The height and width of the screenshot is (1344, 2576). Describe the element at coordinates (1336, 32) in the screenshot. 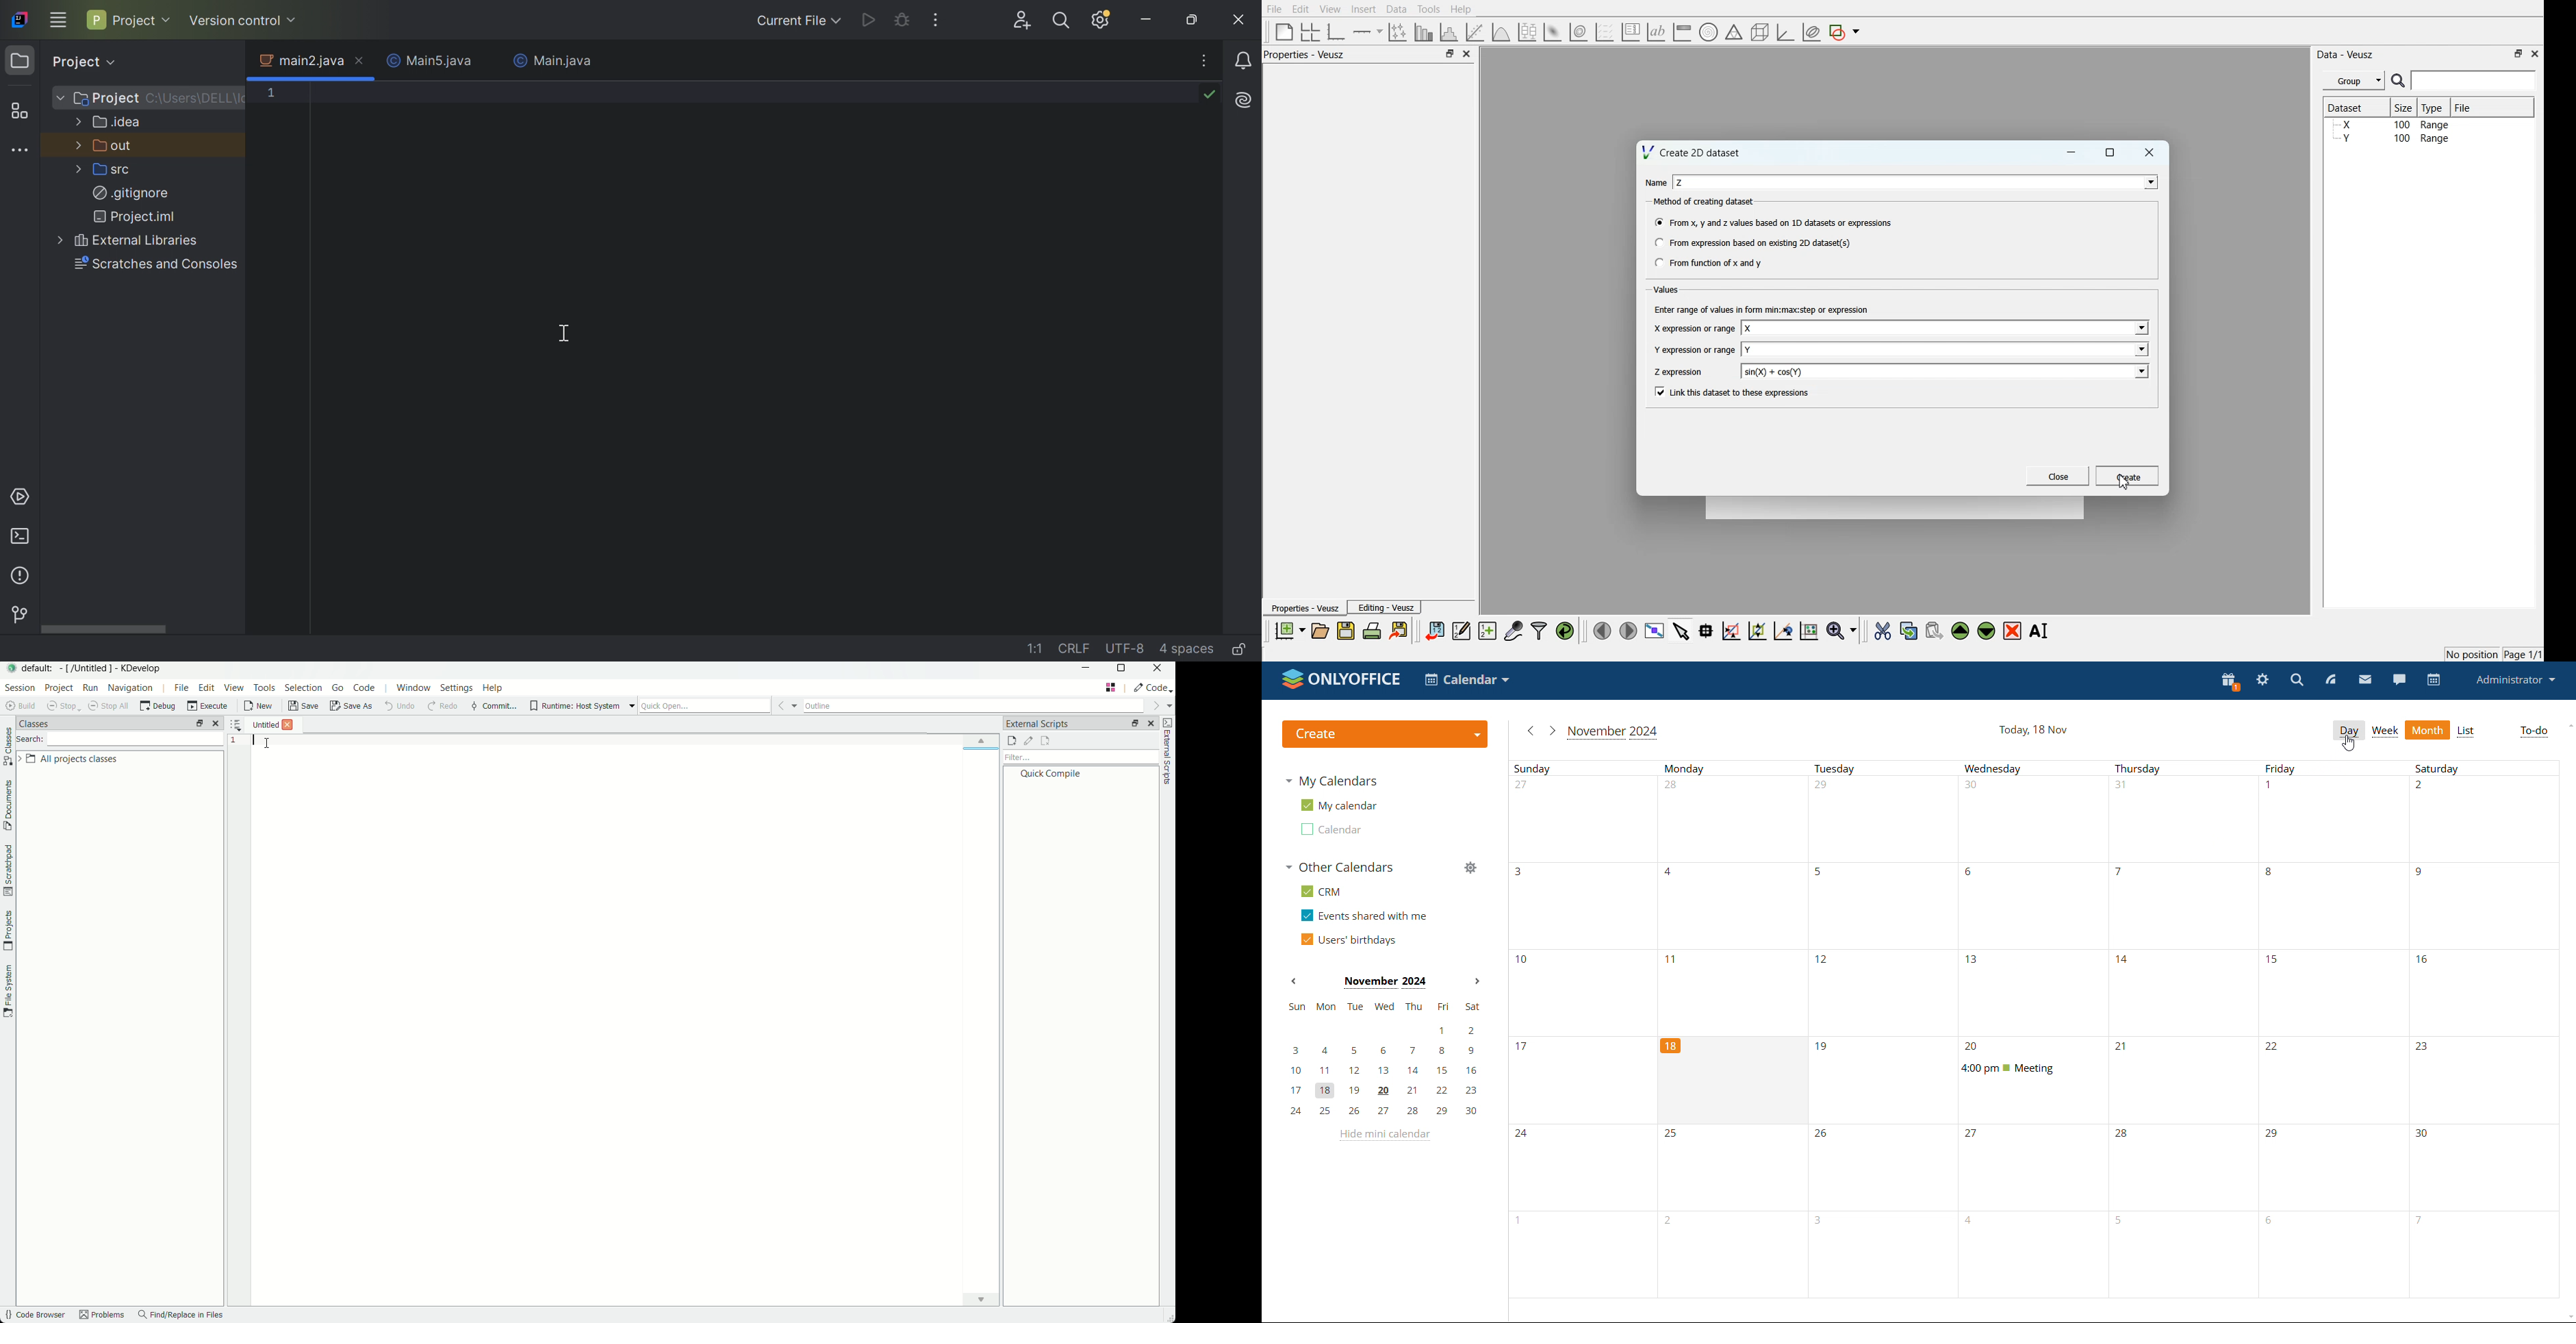

I see `Base Graph` at that location.